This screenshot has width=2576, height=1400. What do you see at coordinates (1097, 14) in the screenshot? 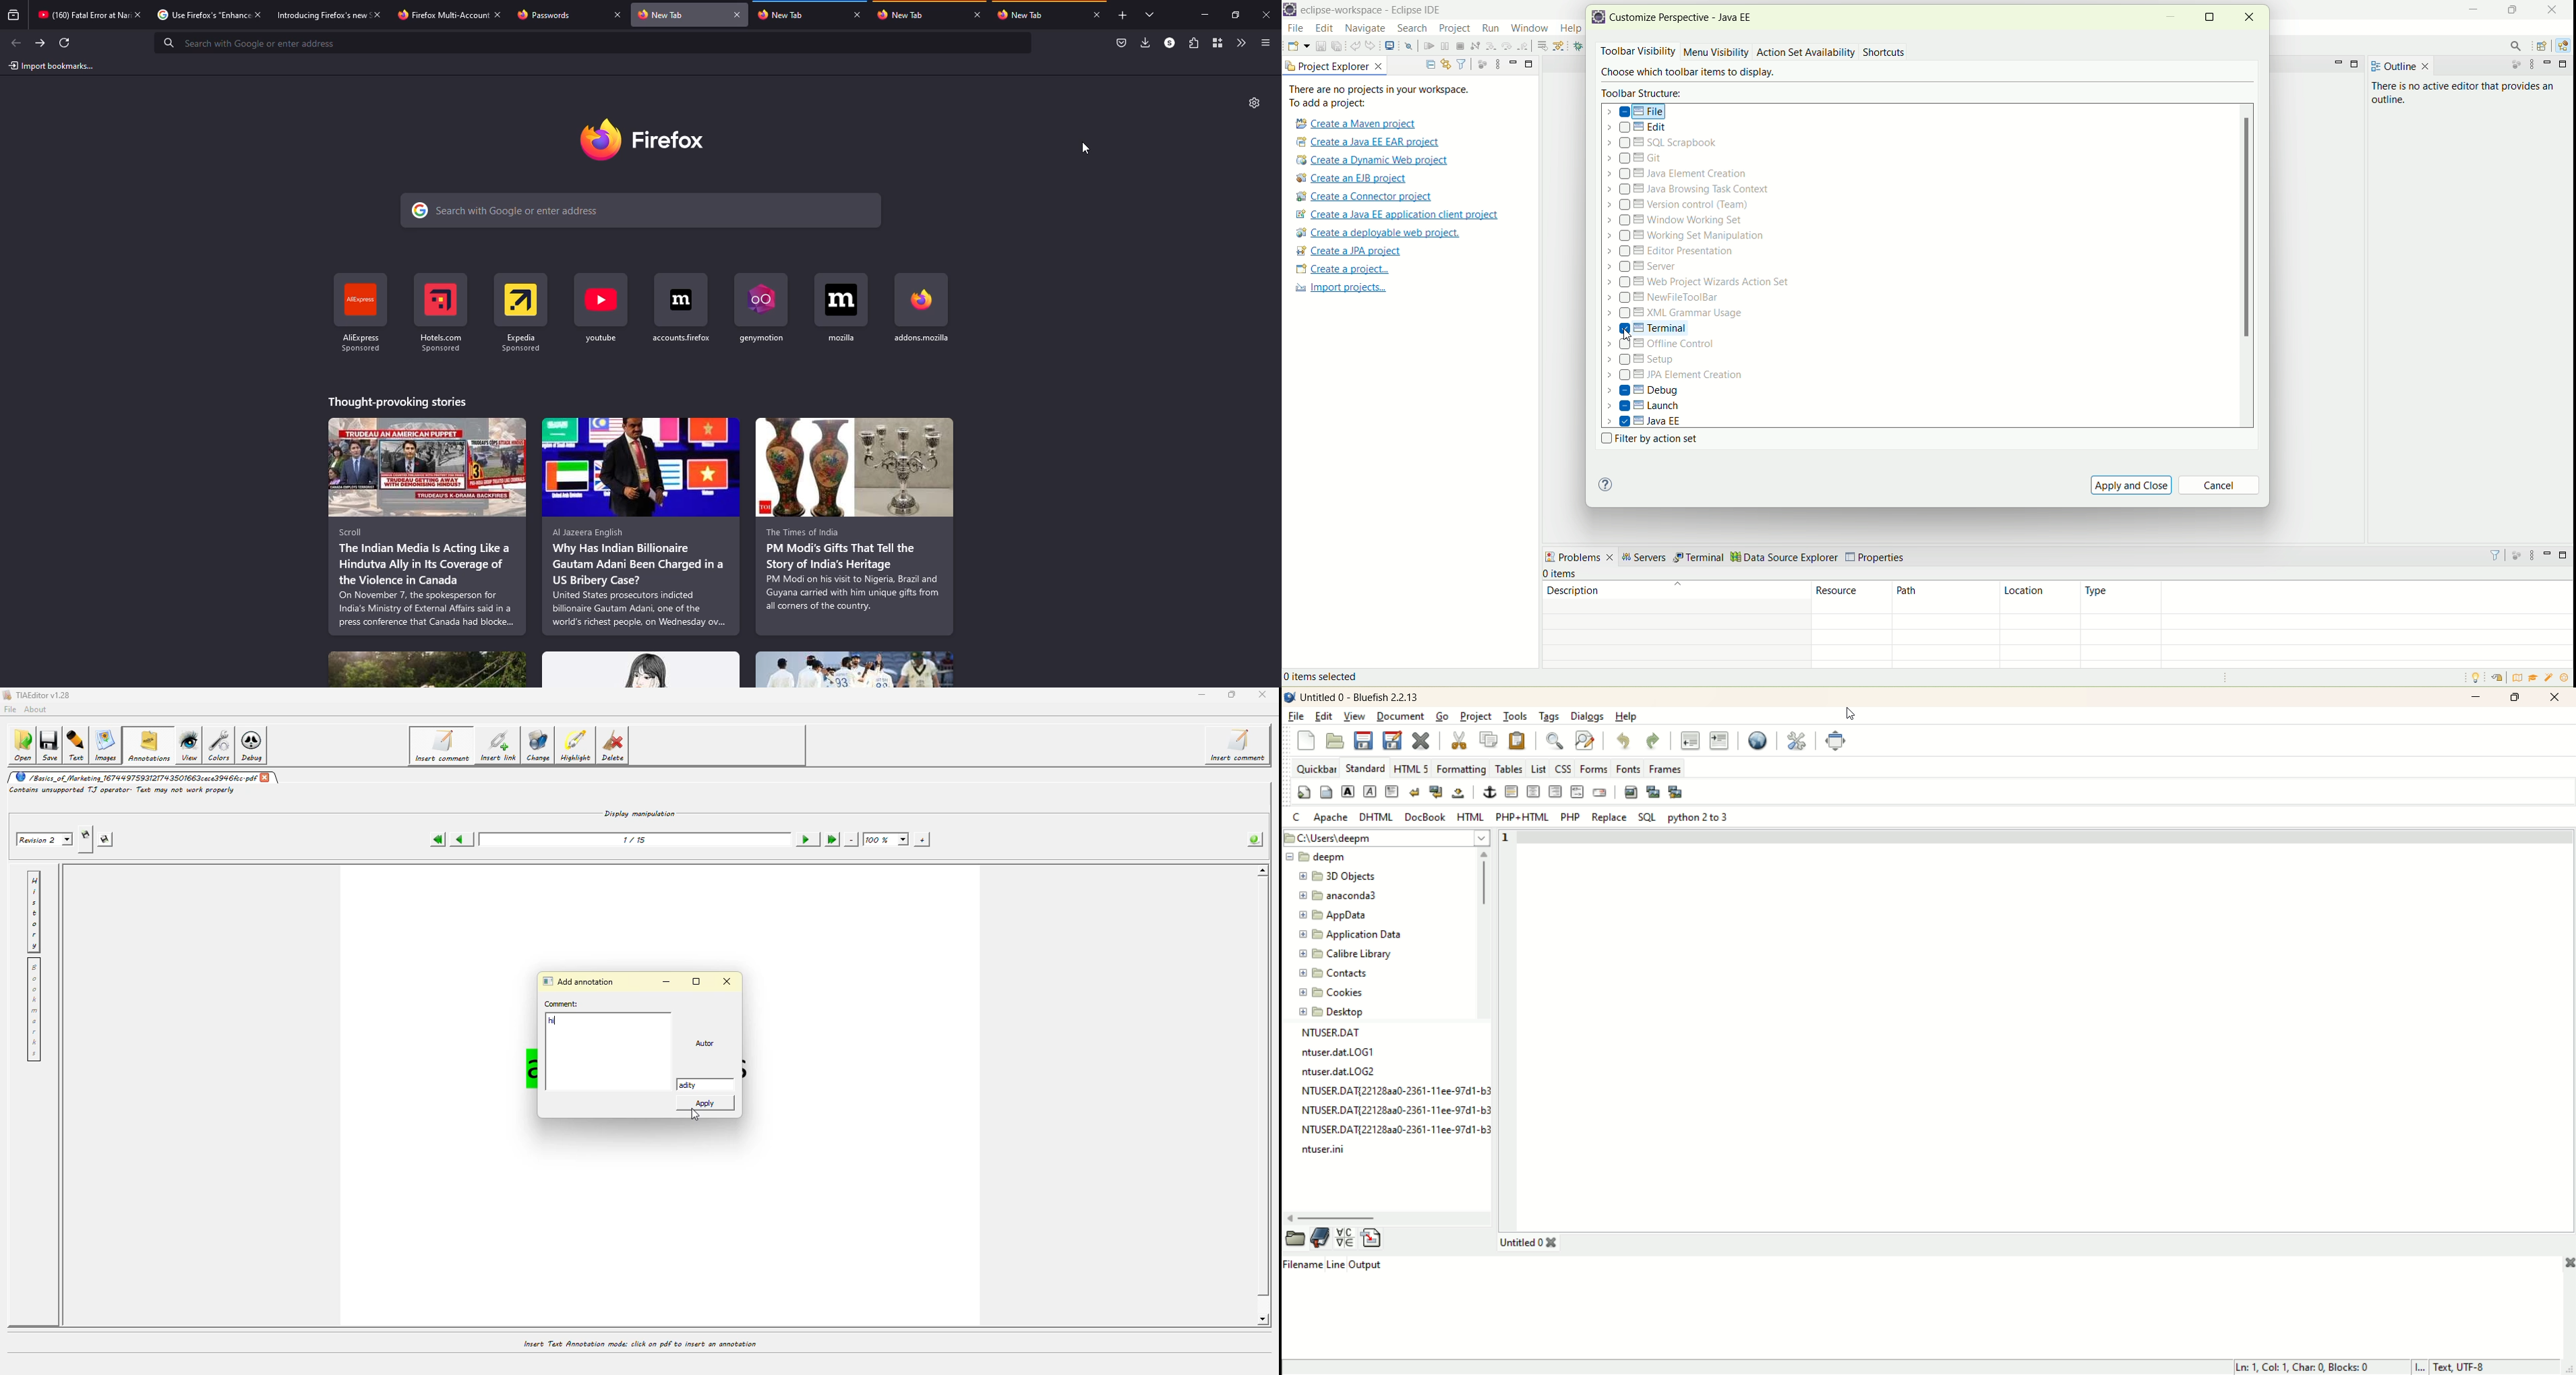
I see `close` at bounding box center [1097, 14].